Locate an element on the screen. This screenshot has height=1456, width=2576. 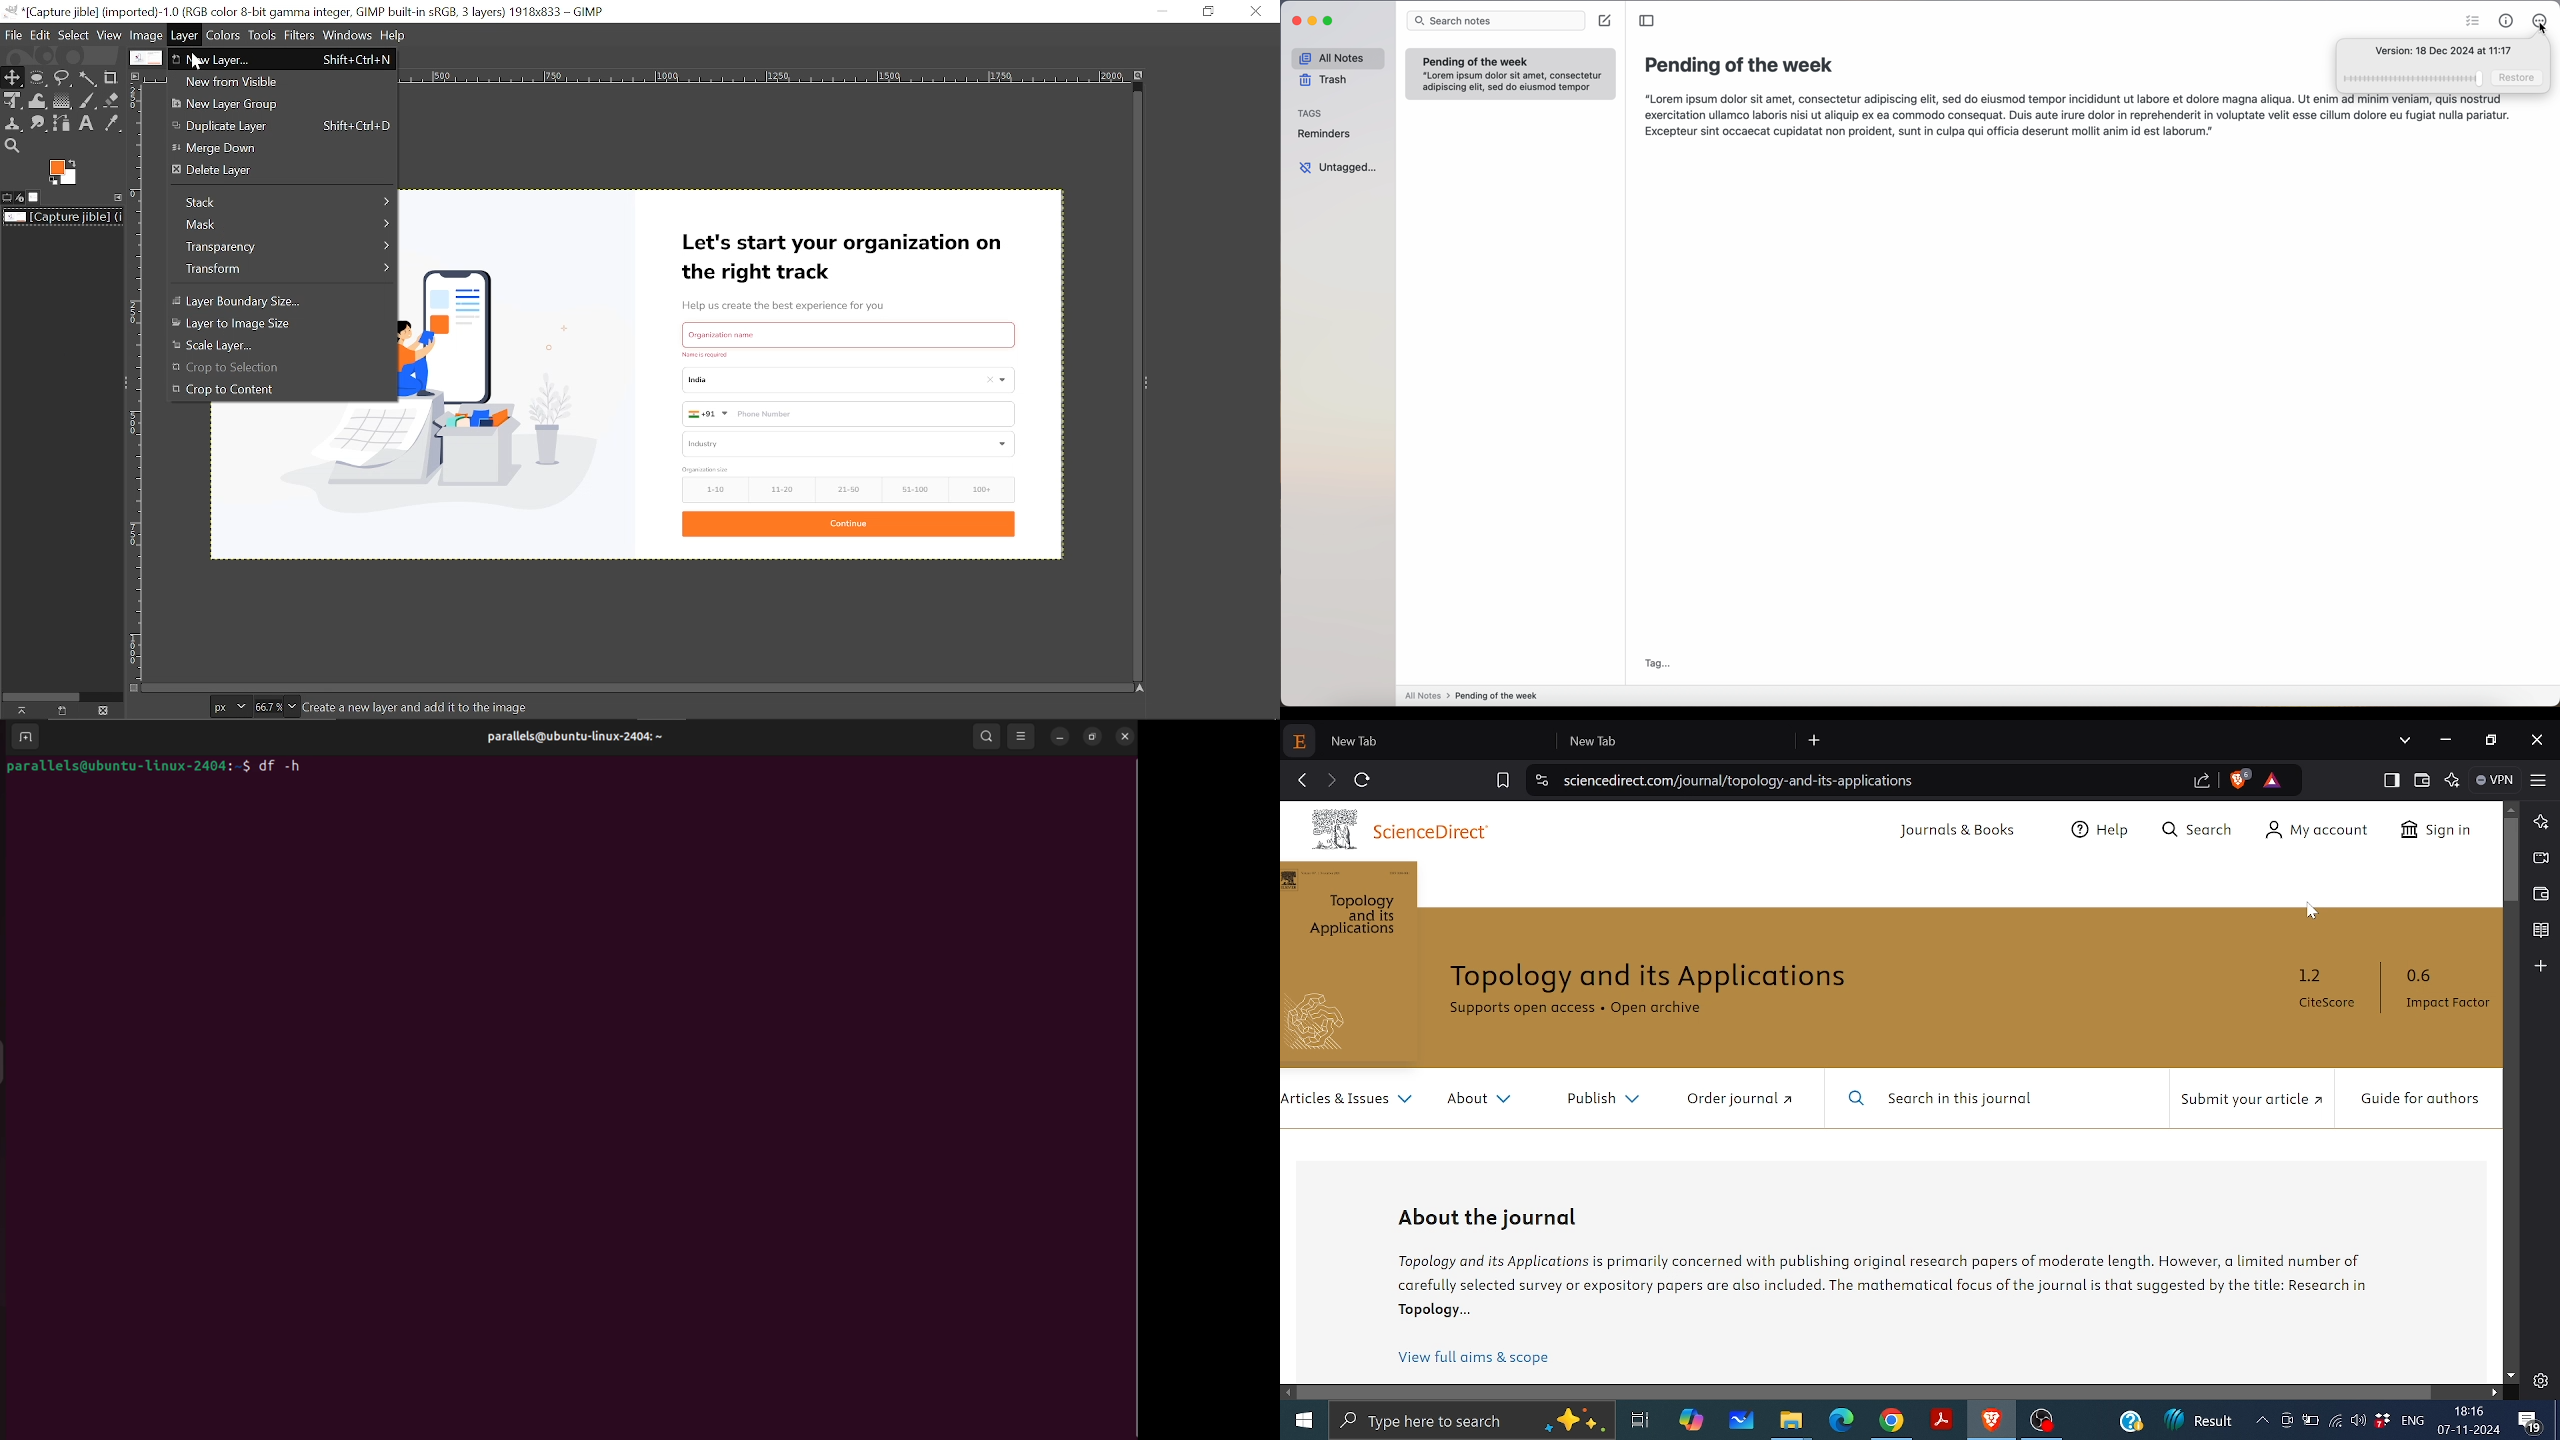
Edit is located at coordinates (41, 36).